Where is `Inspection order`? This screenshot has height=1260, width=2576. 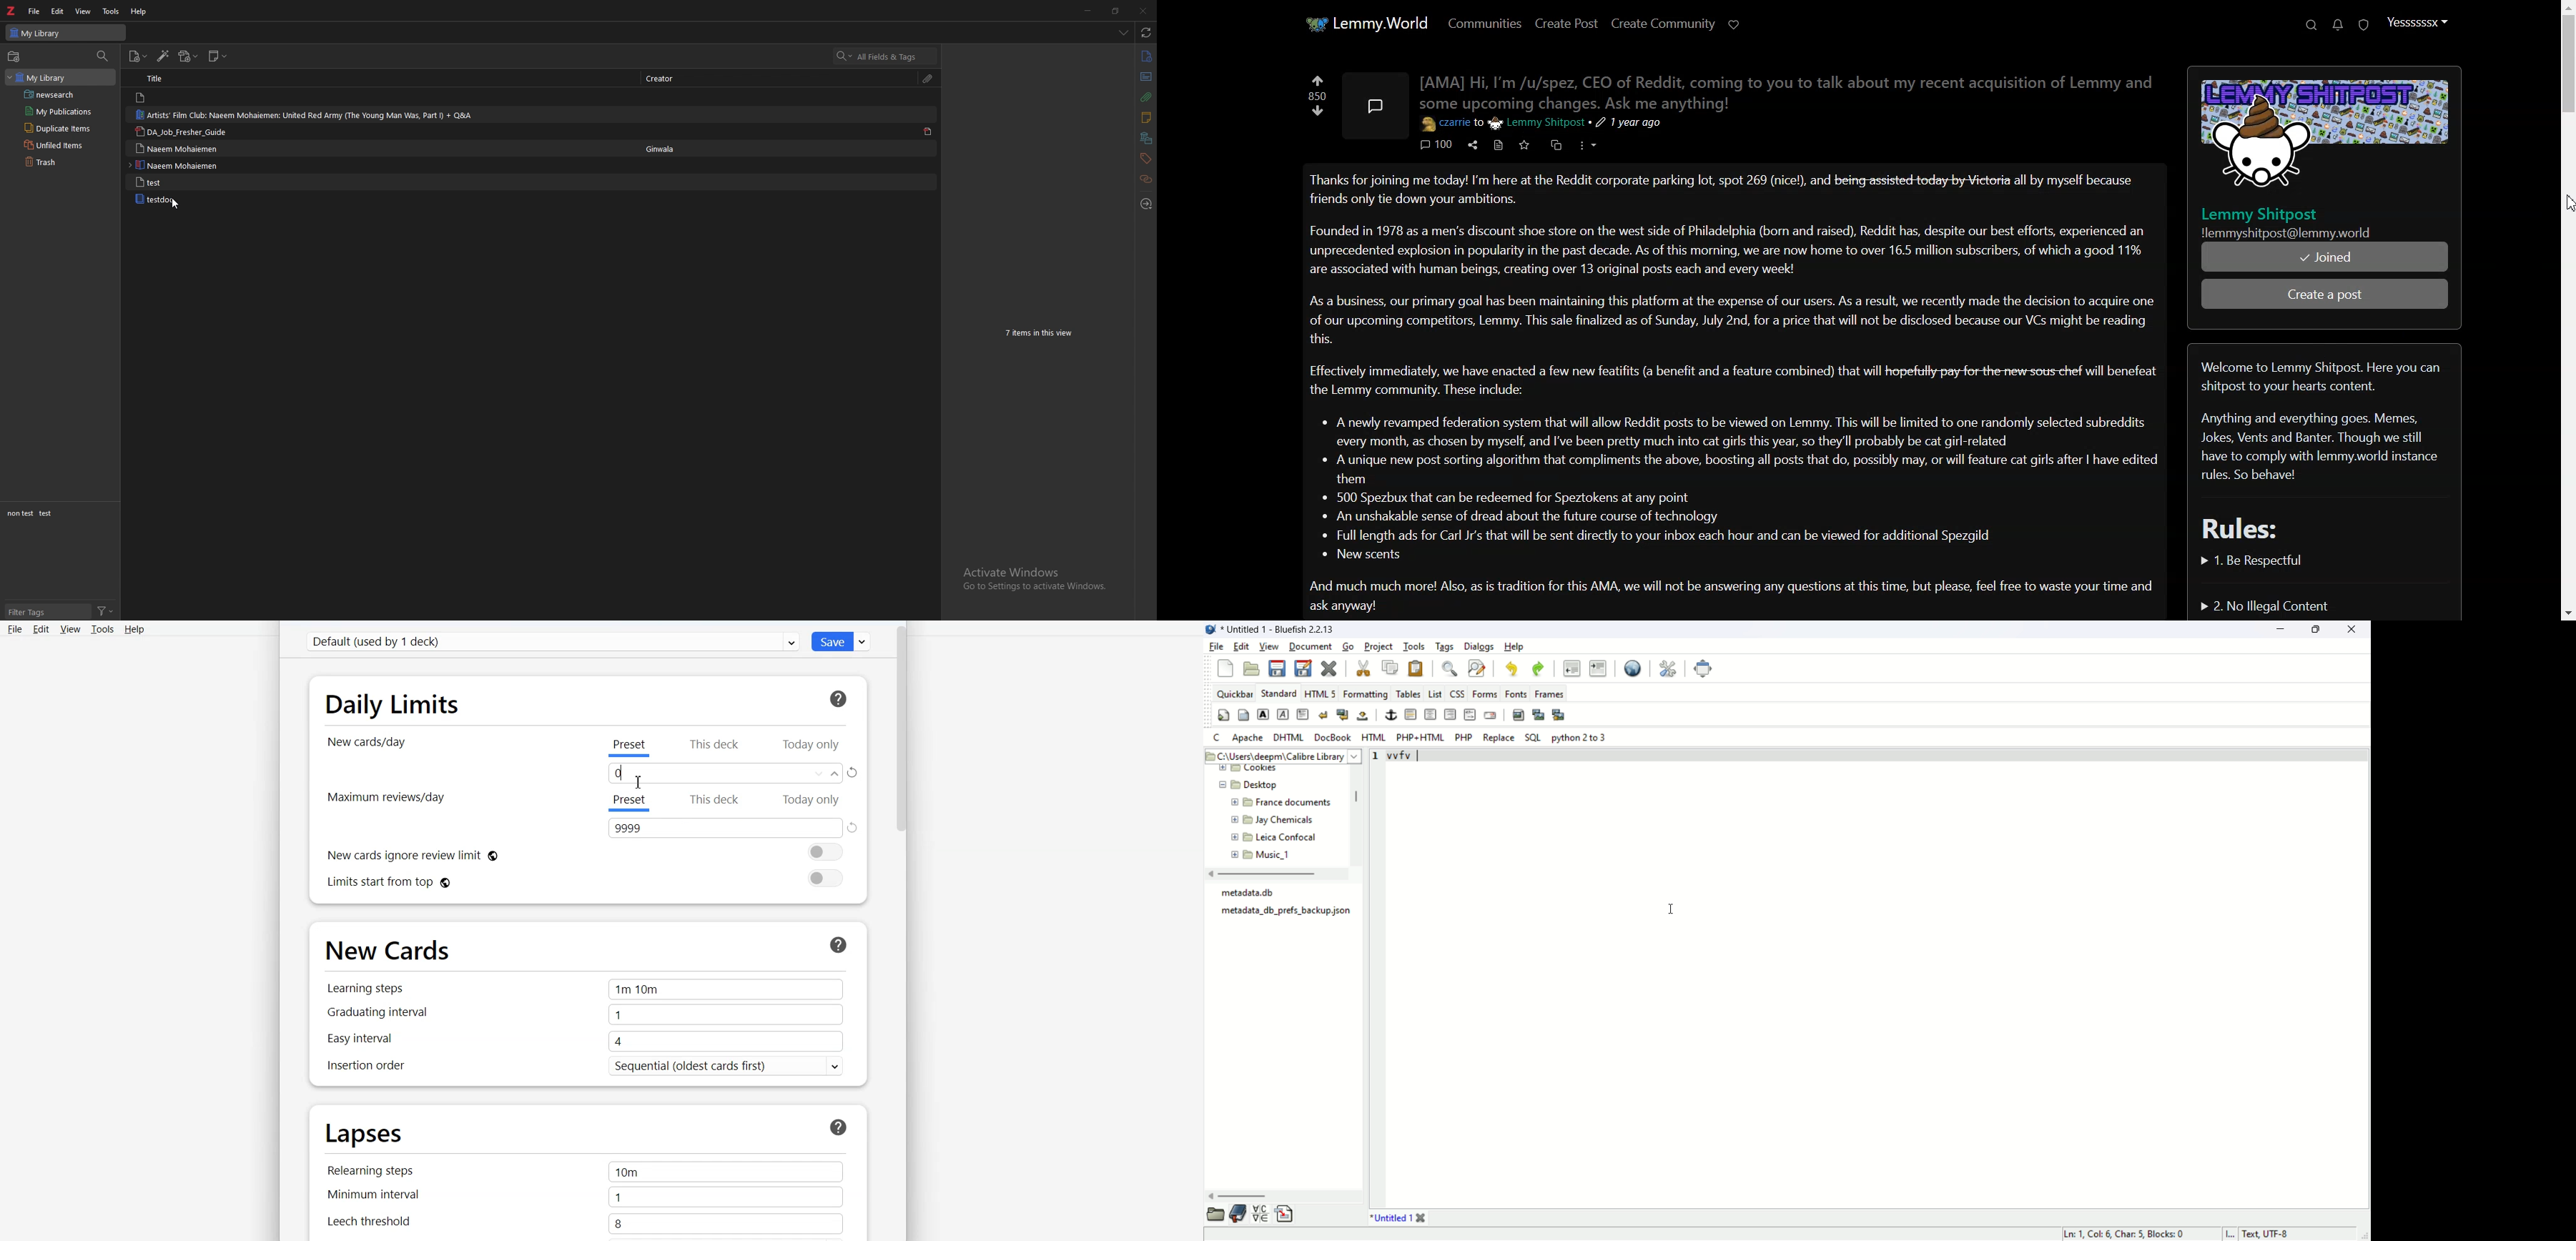 Inspection order is located at coordinates (397, 1067).